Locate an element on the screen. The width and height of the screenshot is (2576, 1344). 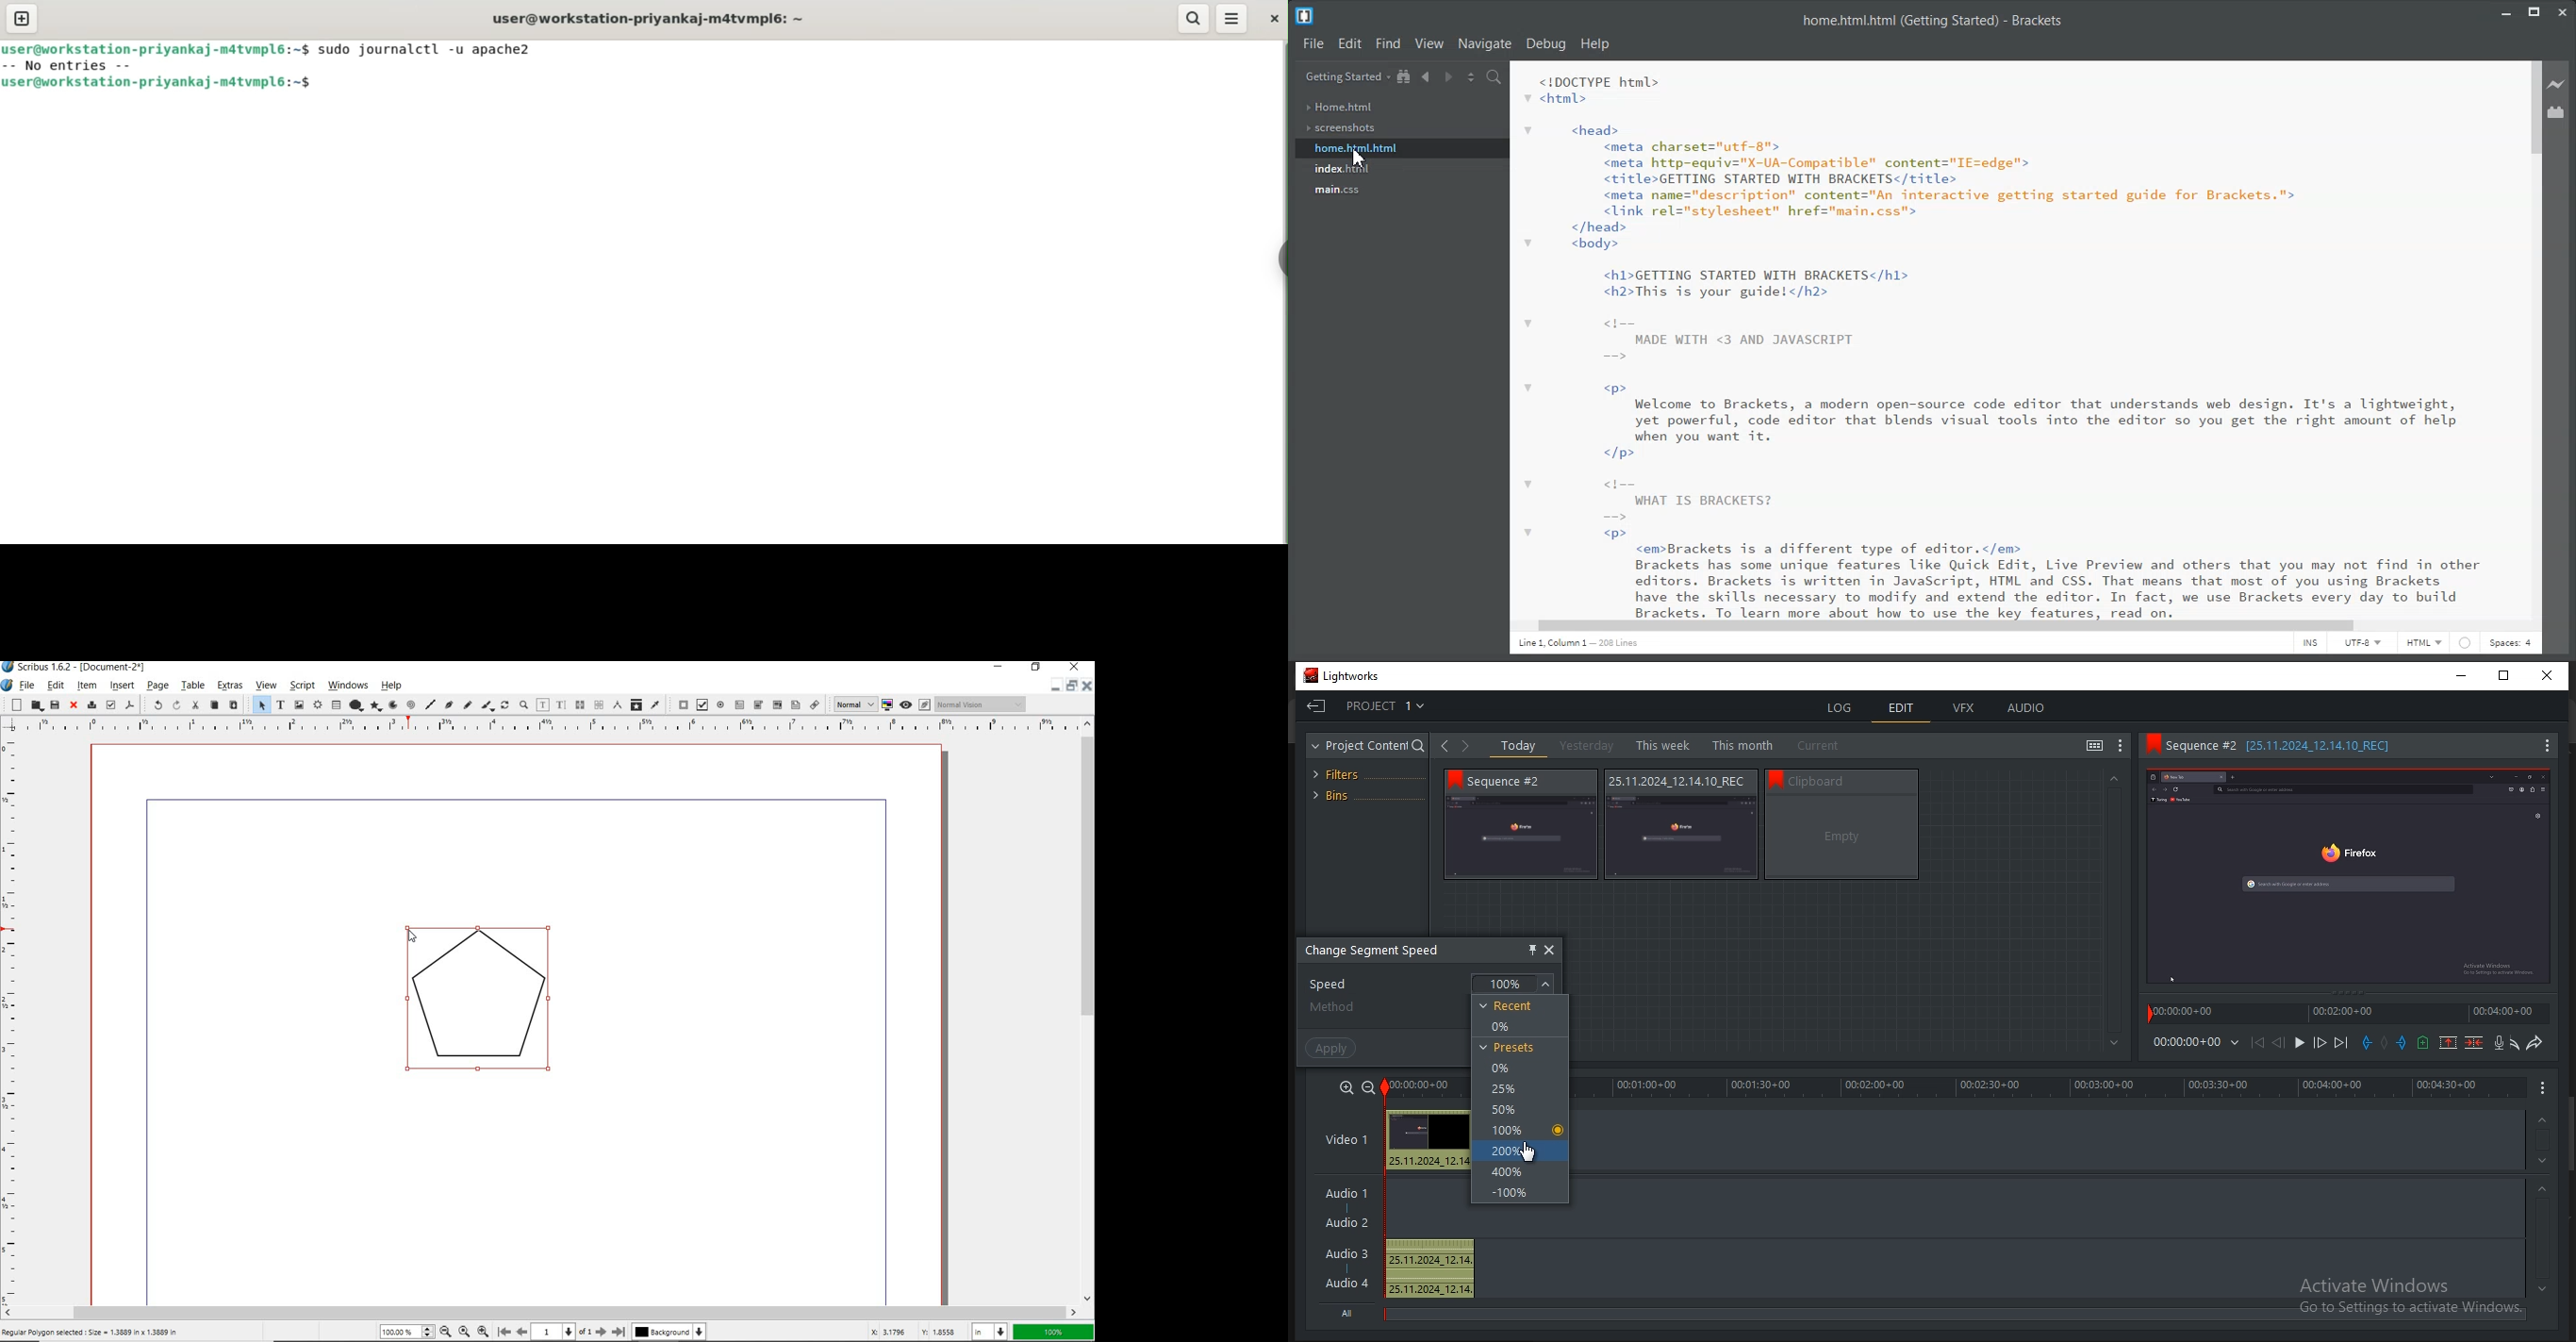
200 is located at coordinates (1508, 1151).